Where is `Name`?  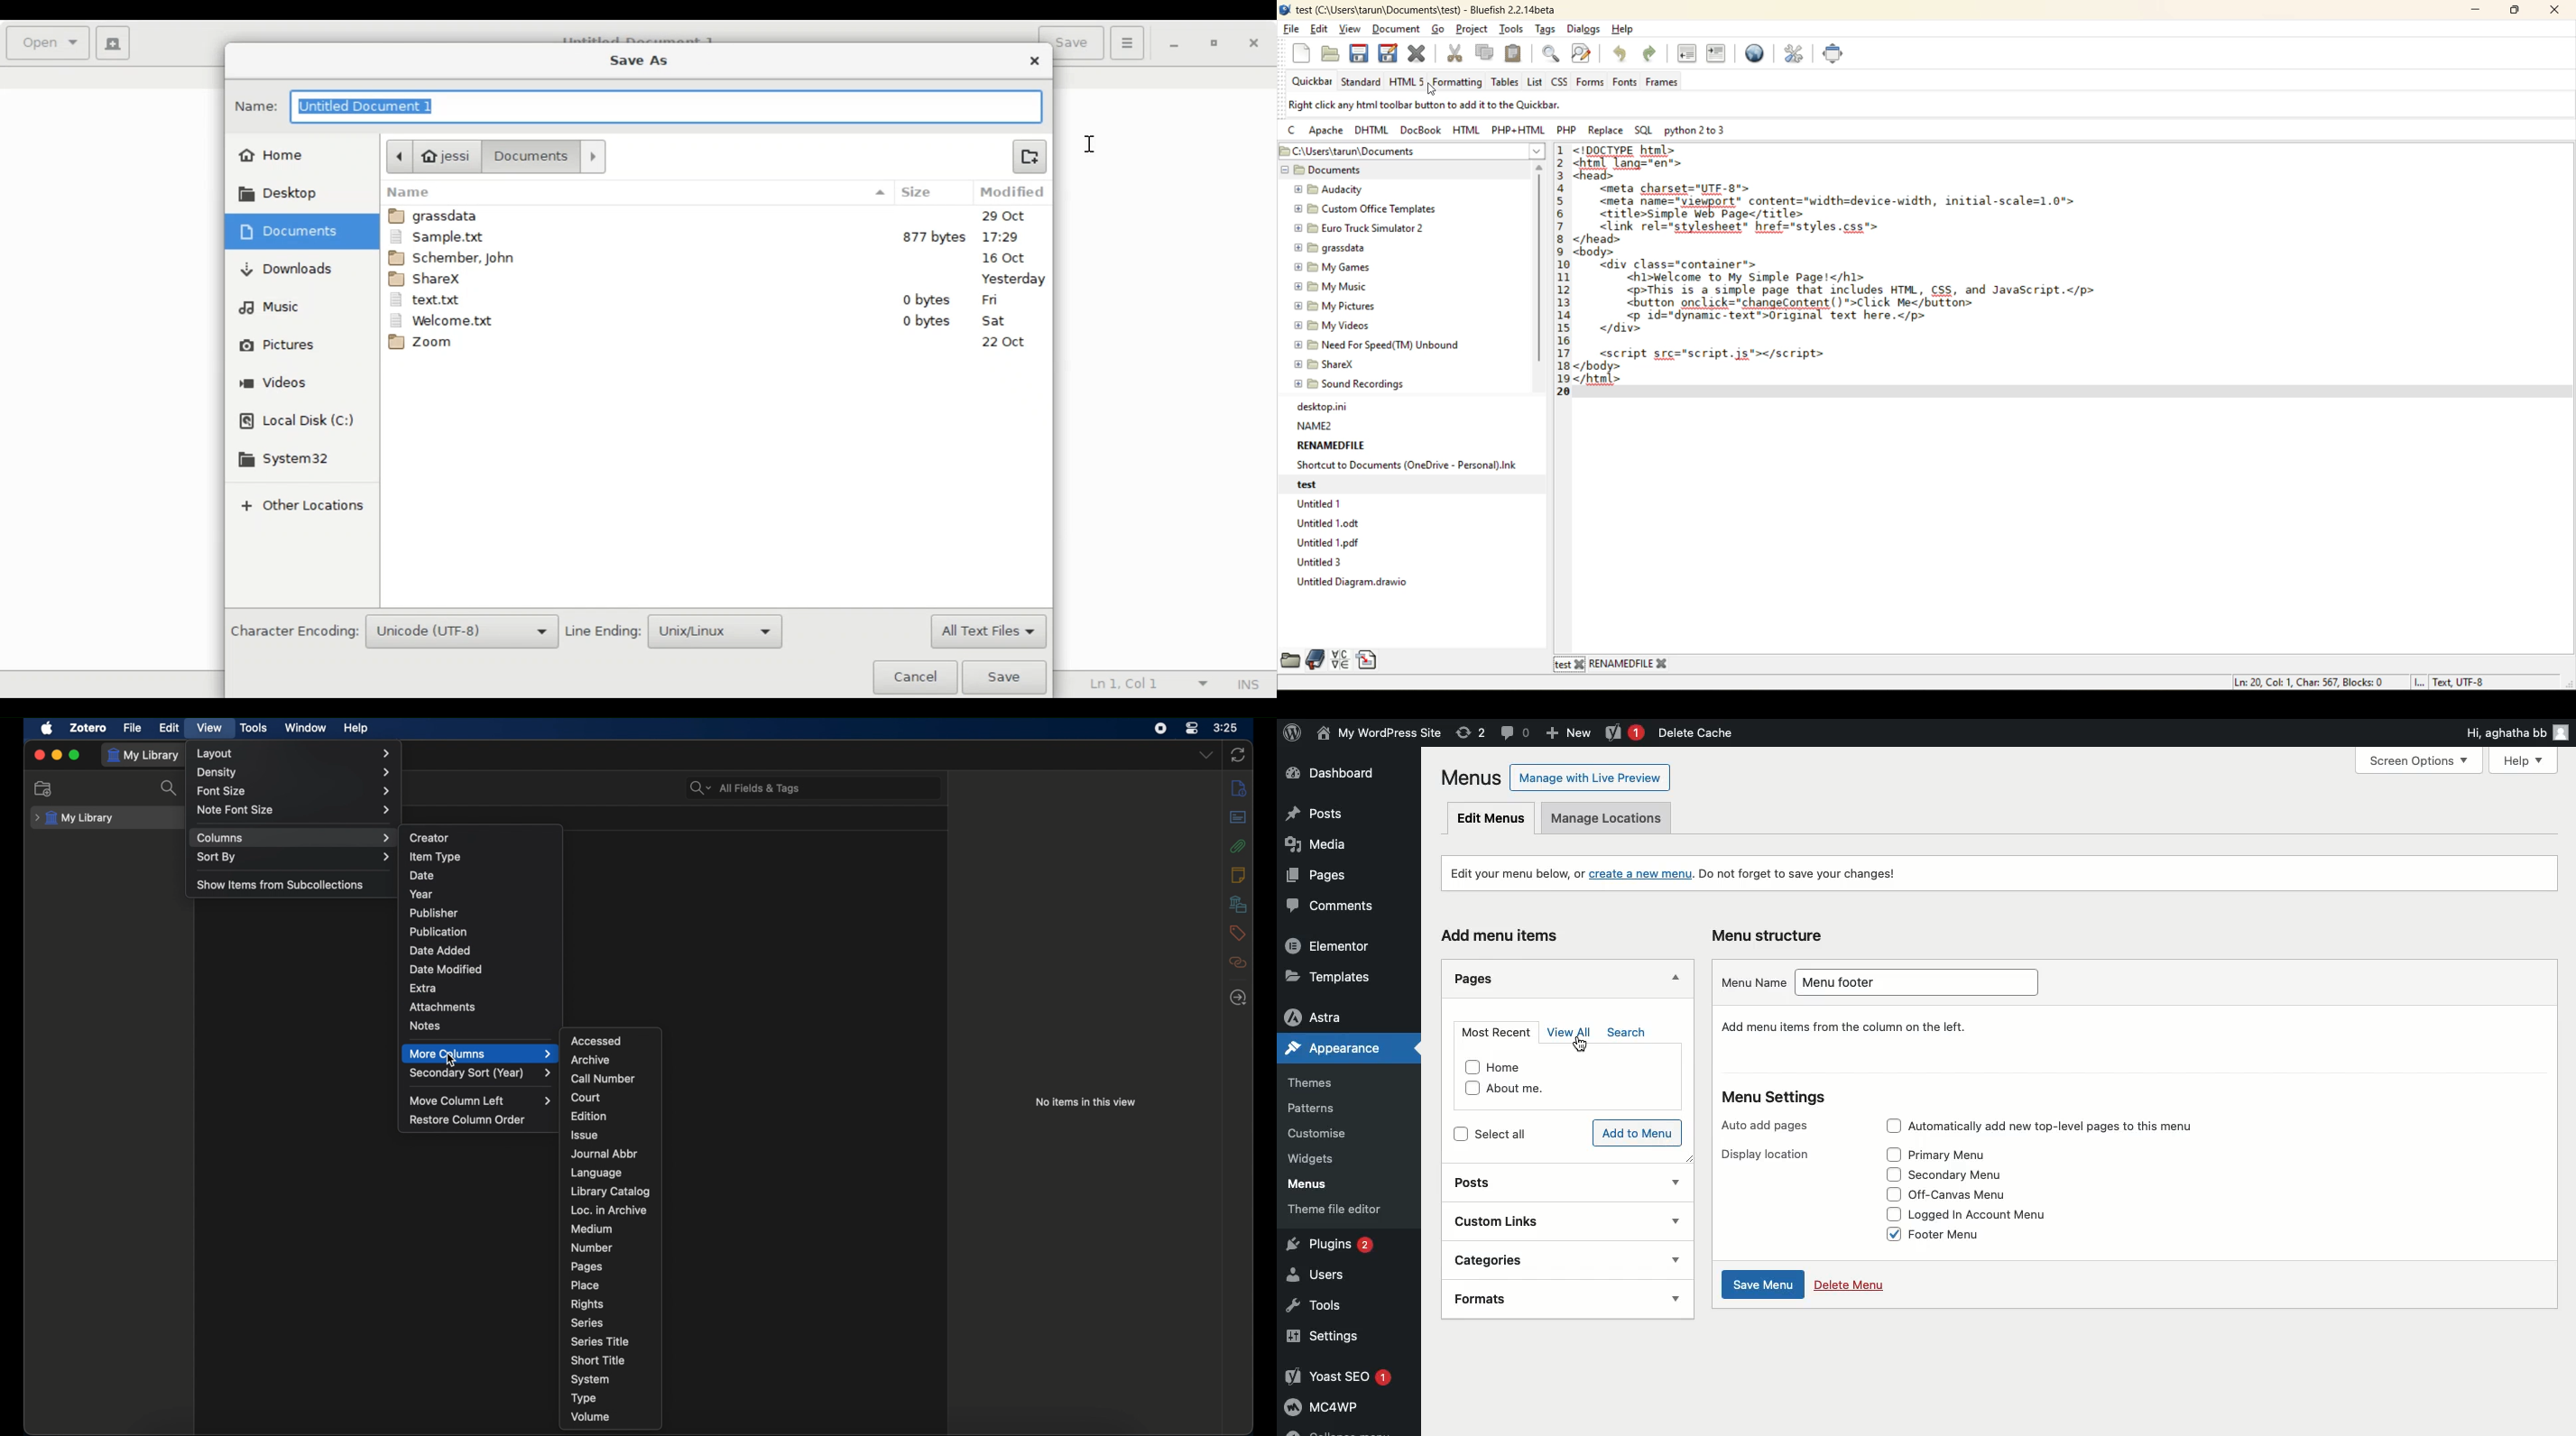 Name is located at coordinates (257, 106).